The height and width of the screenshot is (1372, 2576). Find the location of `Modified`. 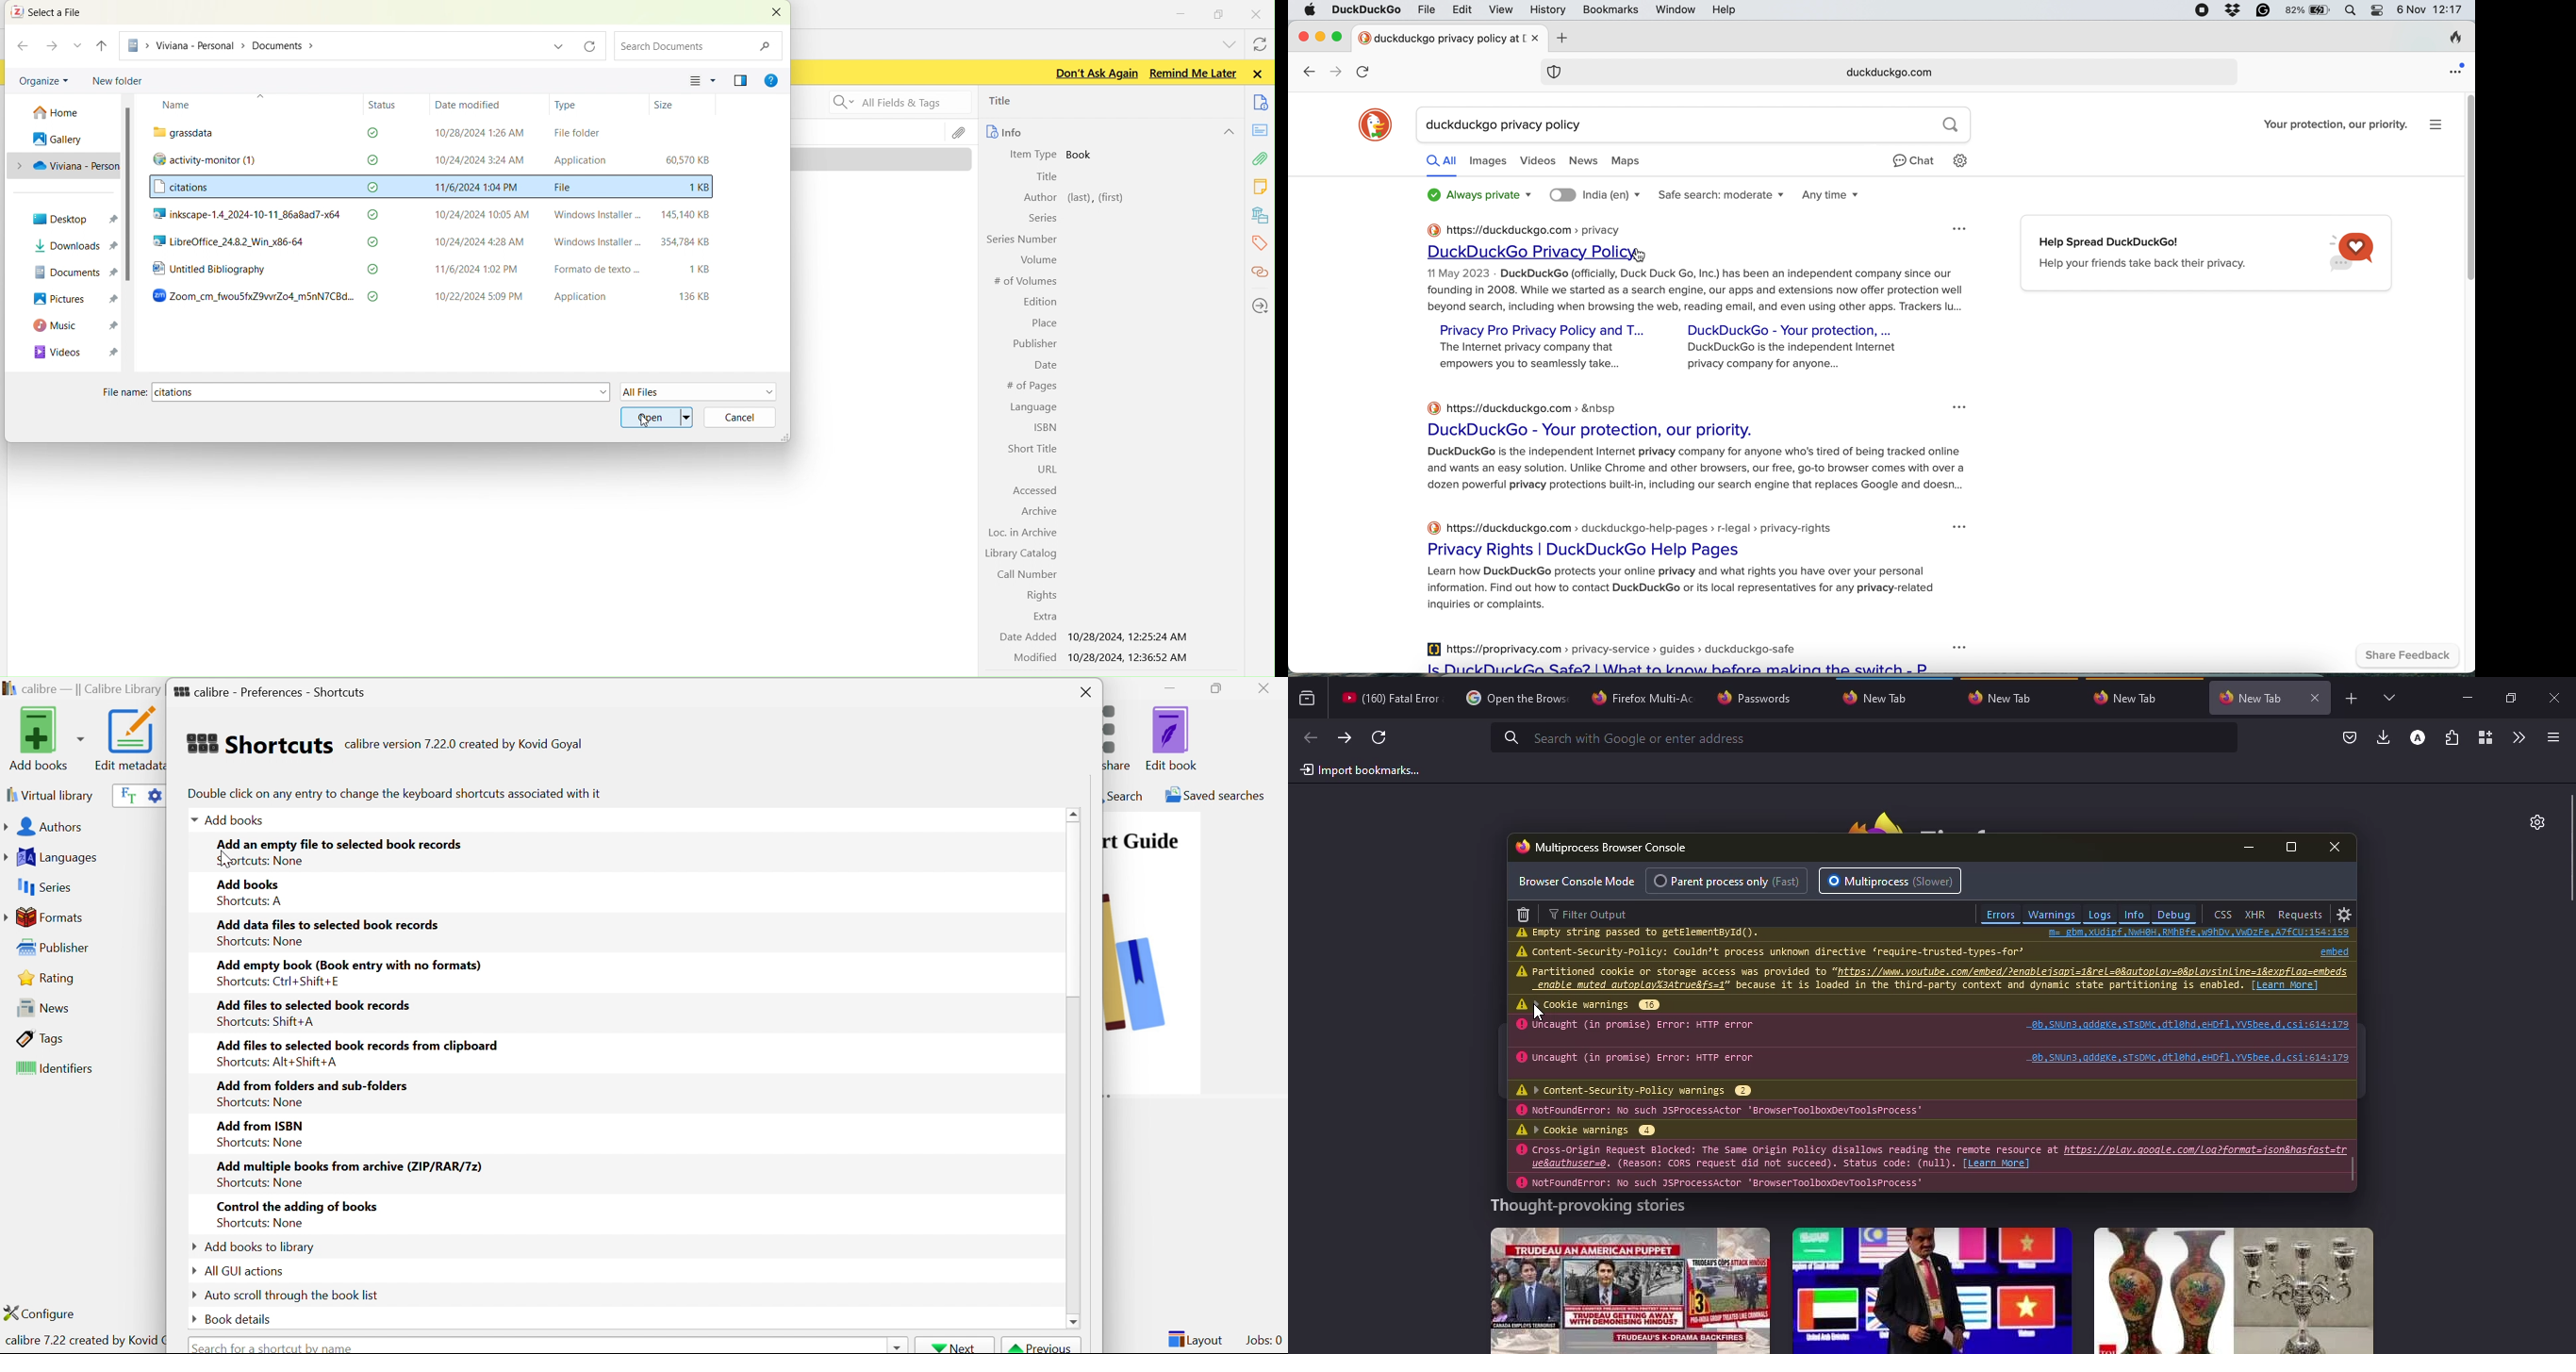

Modified is located at coordinates (1024, 657).